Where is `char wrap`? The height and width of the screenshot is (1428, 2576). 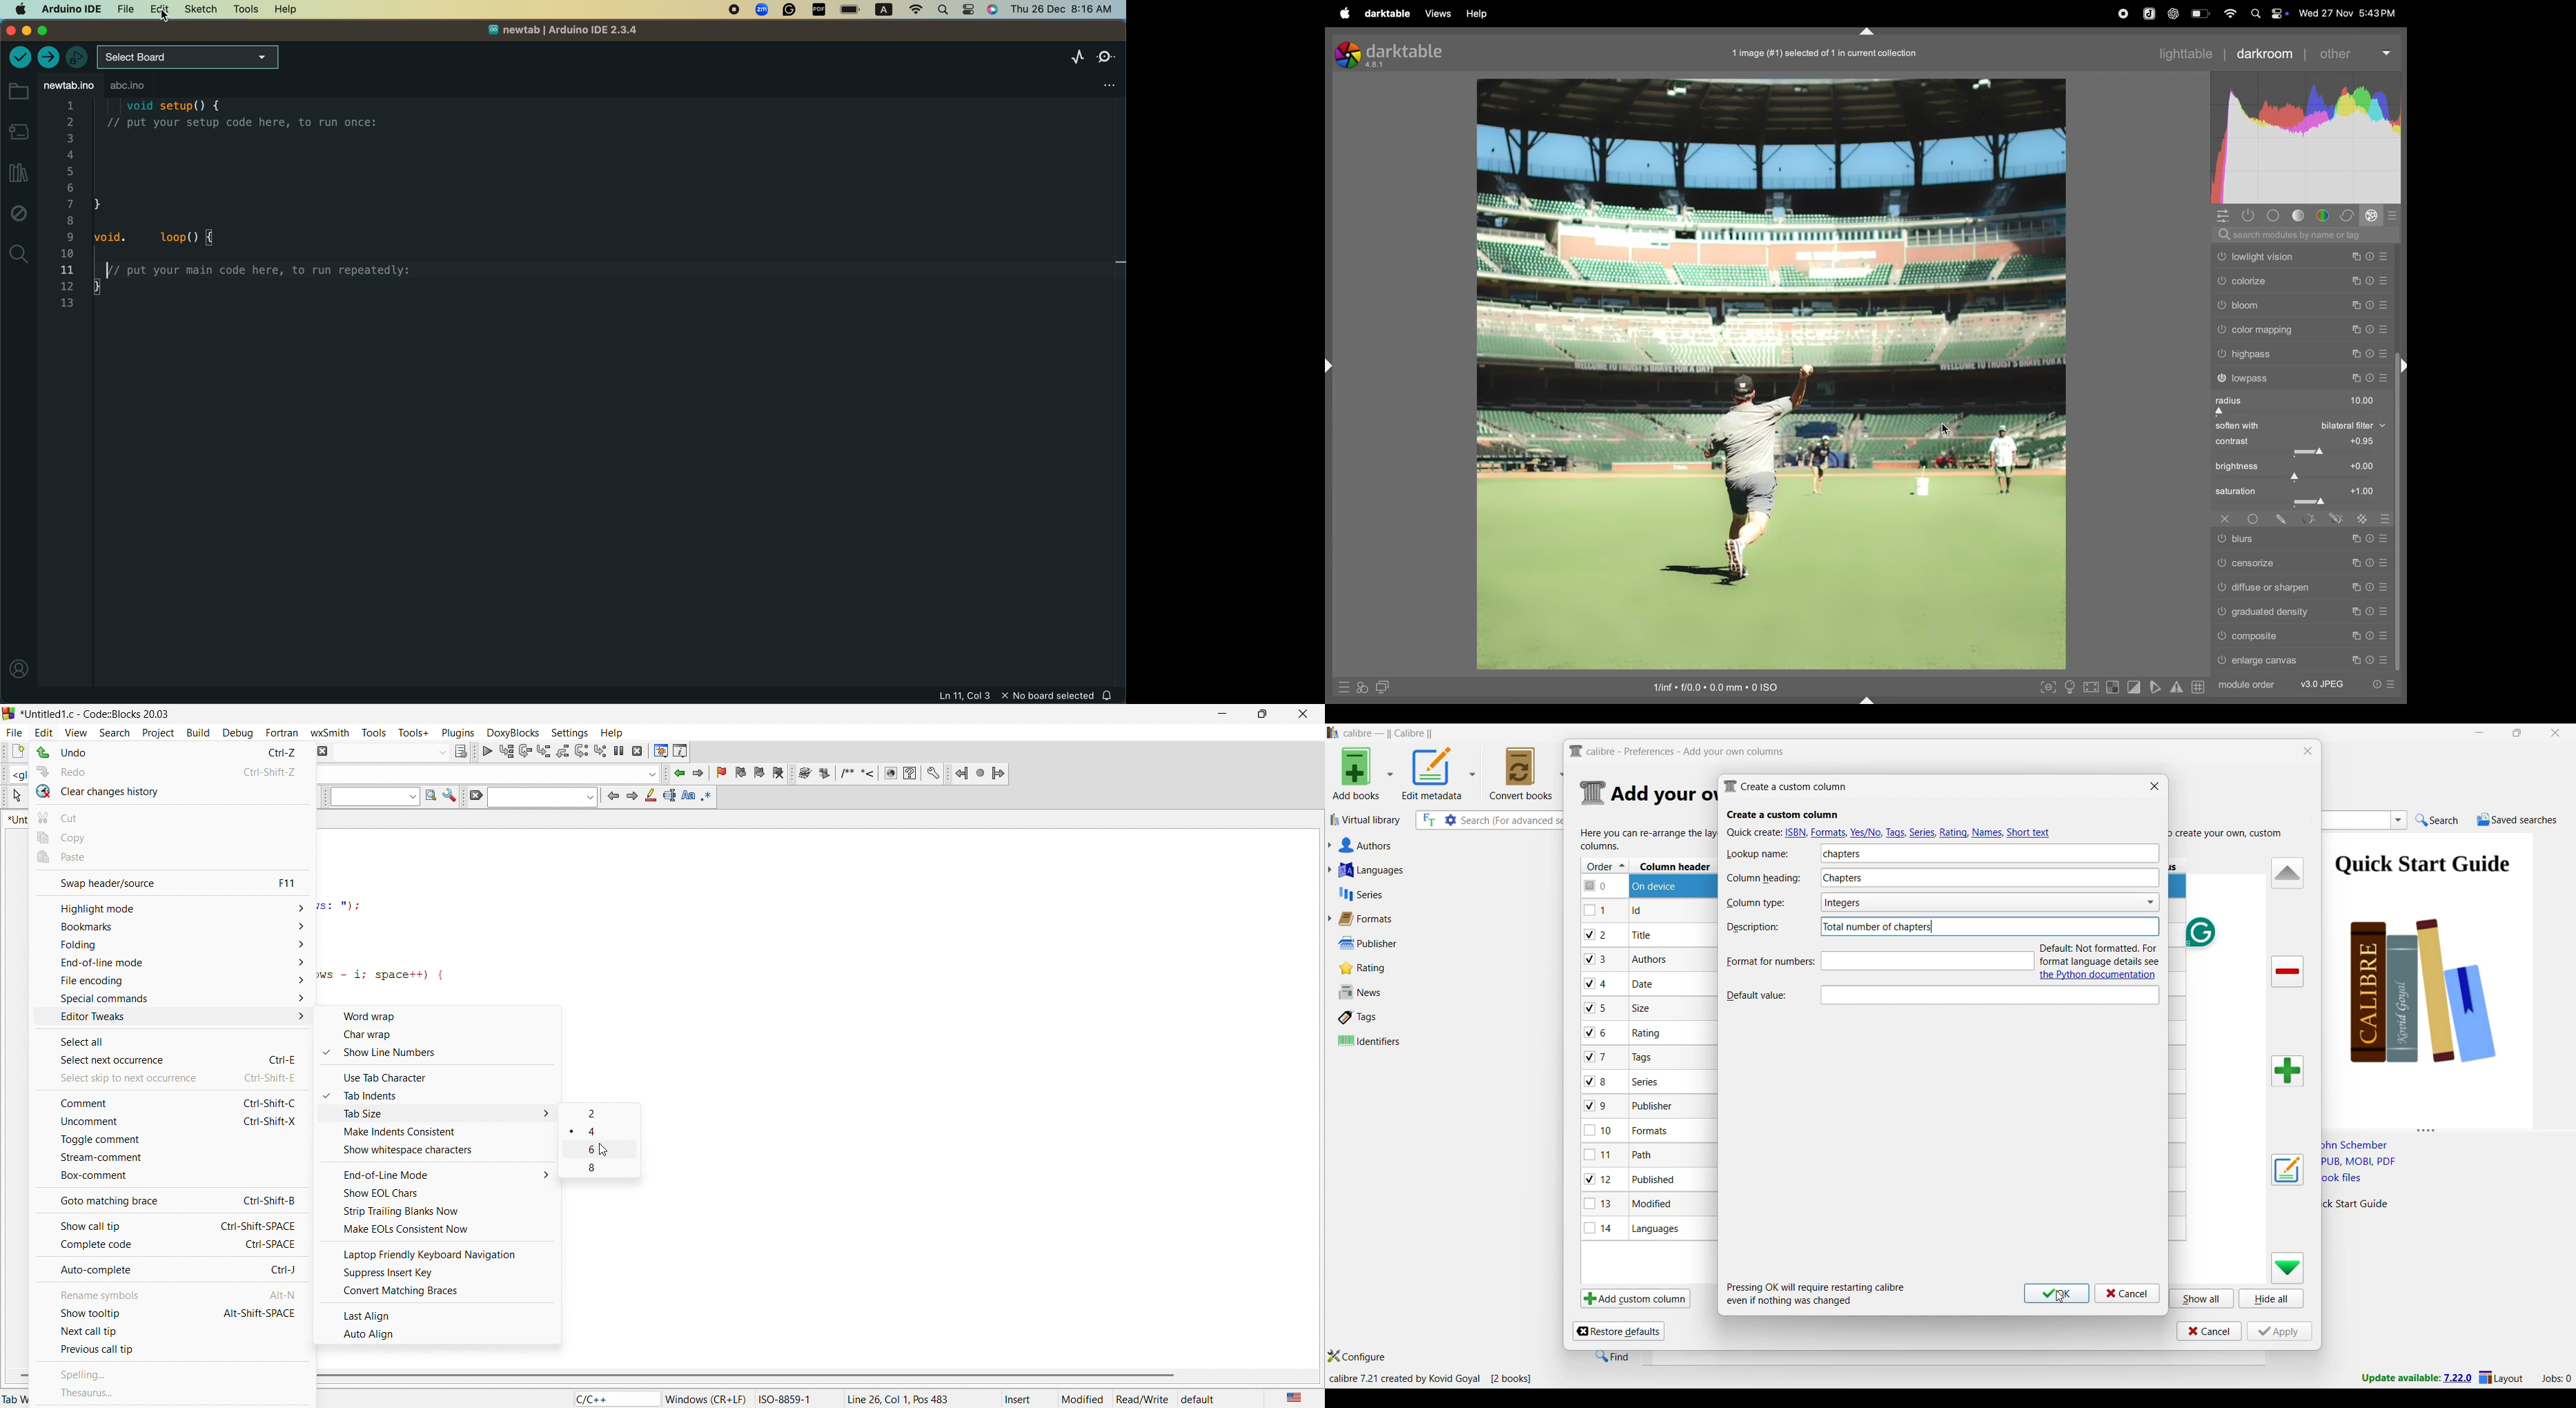
char wrap is located at coordinates (445, 1037).